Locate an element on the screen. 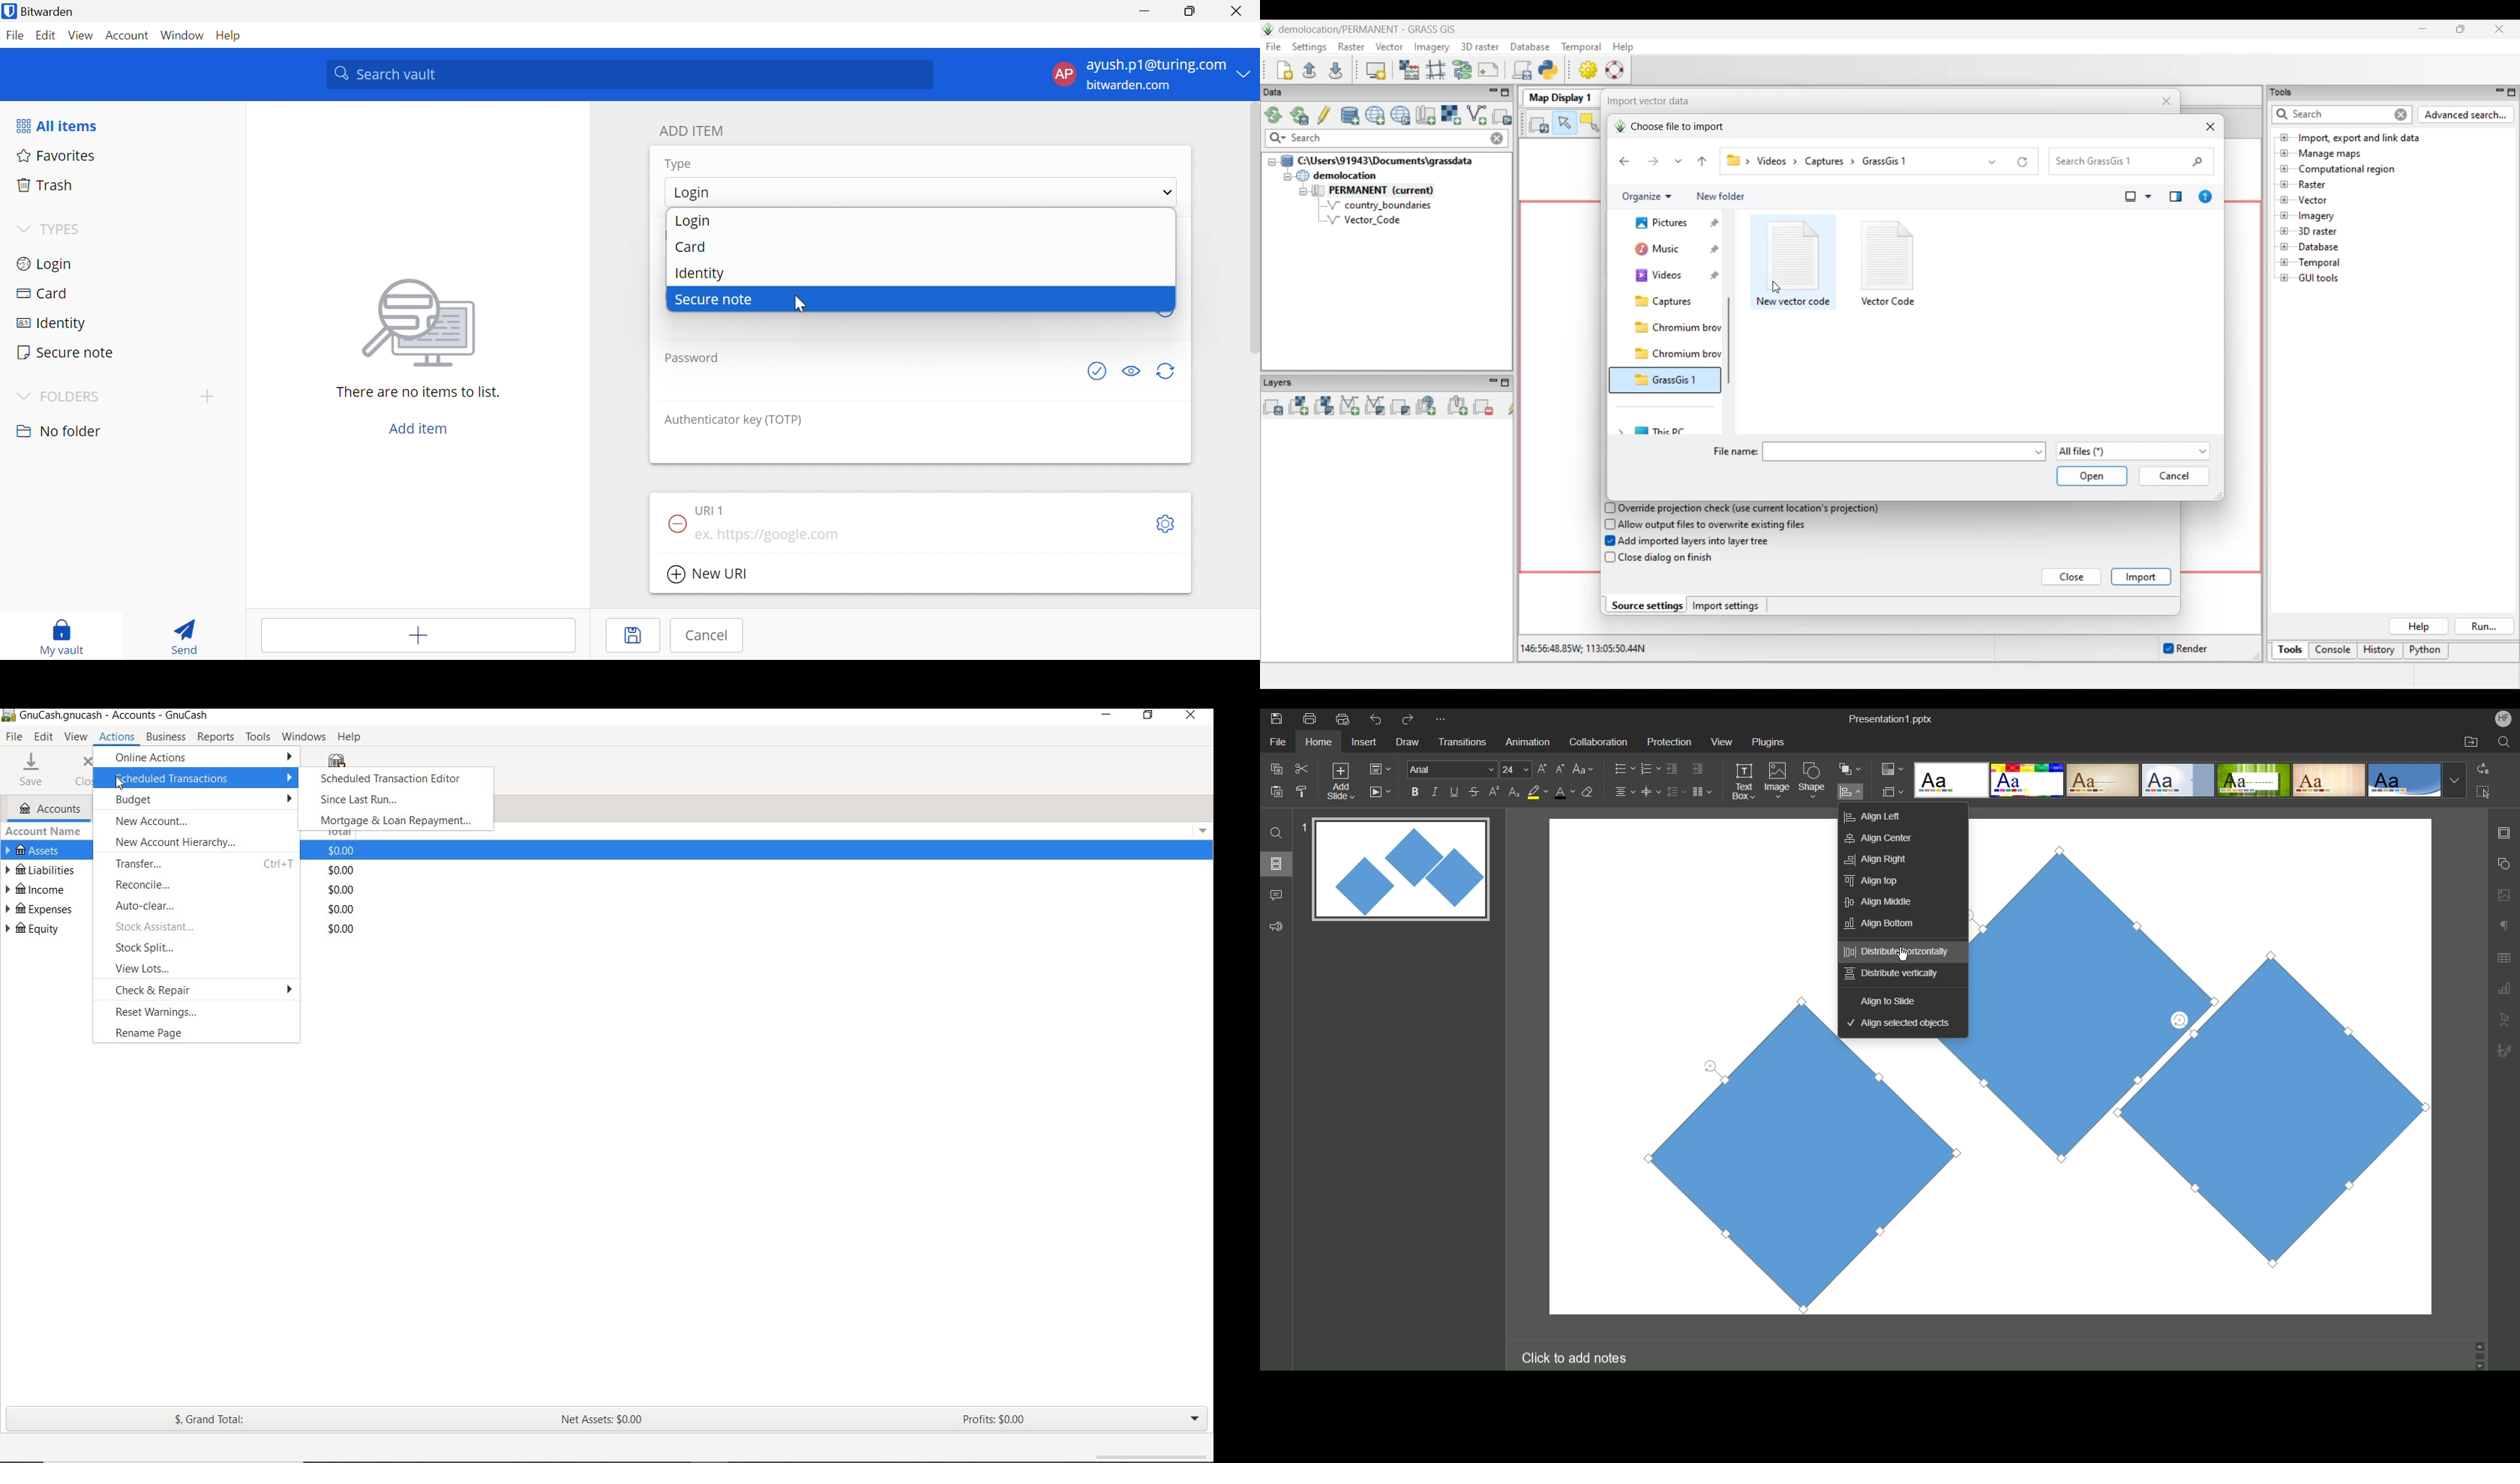 The height and width of the screenshot is (1484, 2520). Underline is located at coordinates (1455, 792).